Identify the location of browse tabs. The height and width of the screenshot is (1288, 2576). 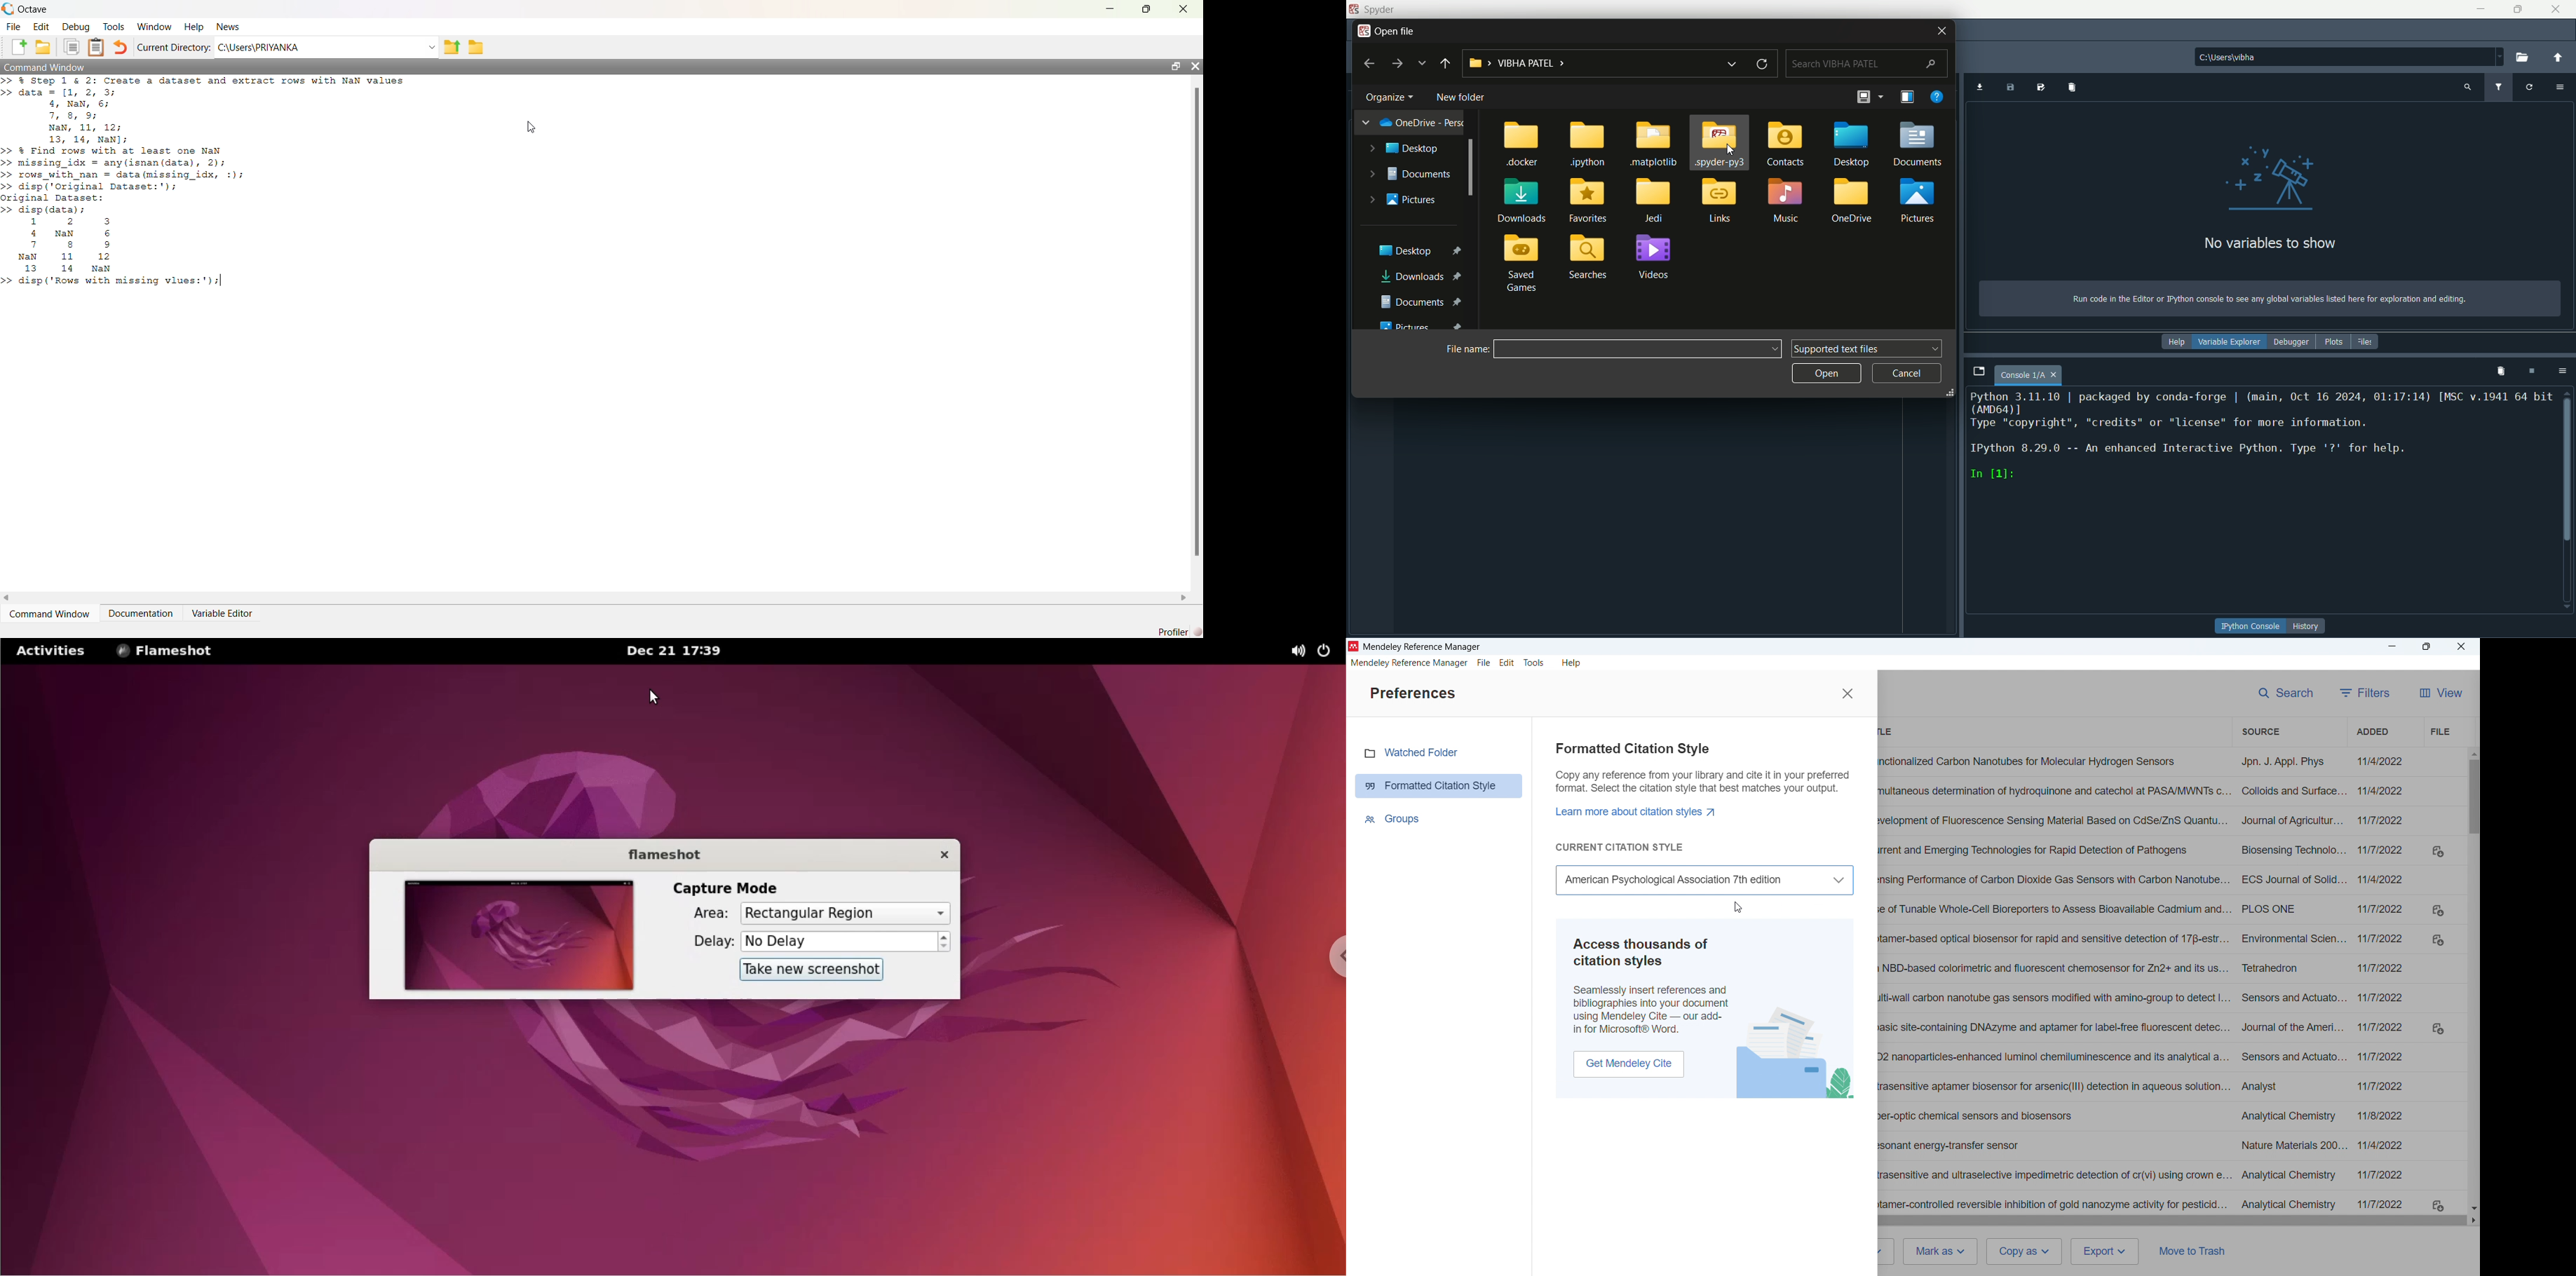
(1979, 371).